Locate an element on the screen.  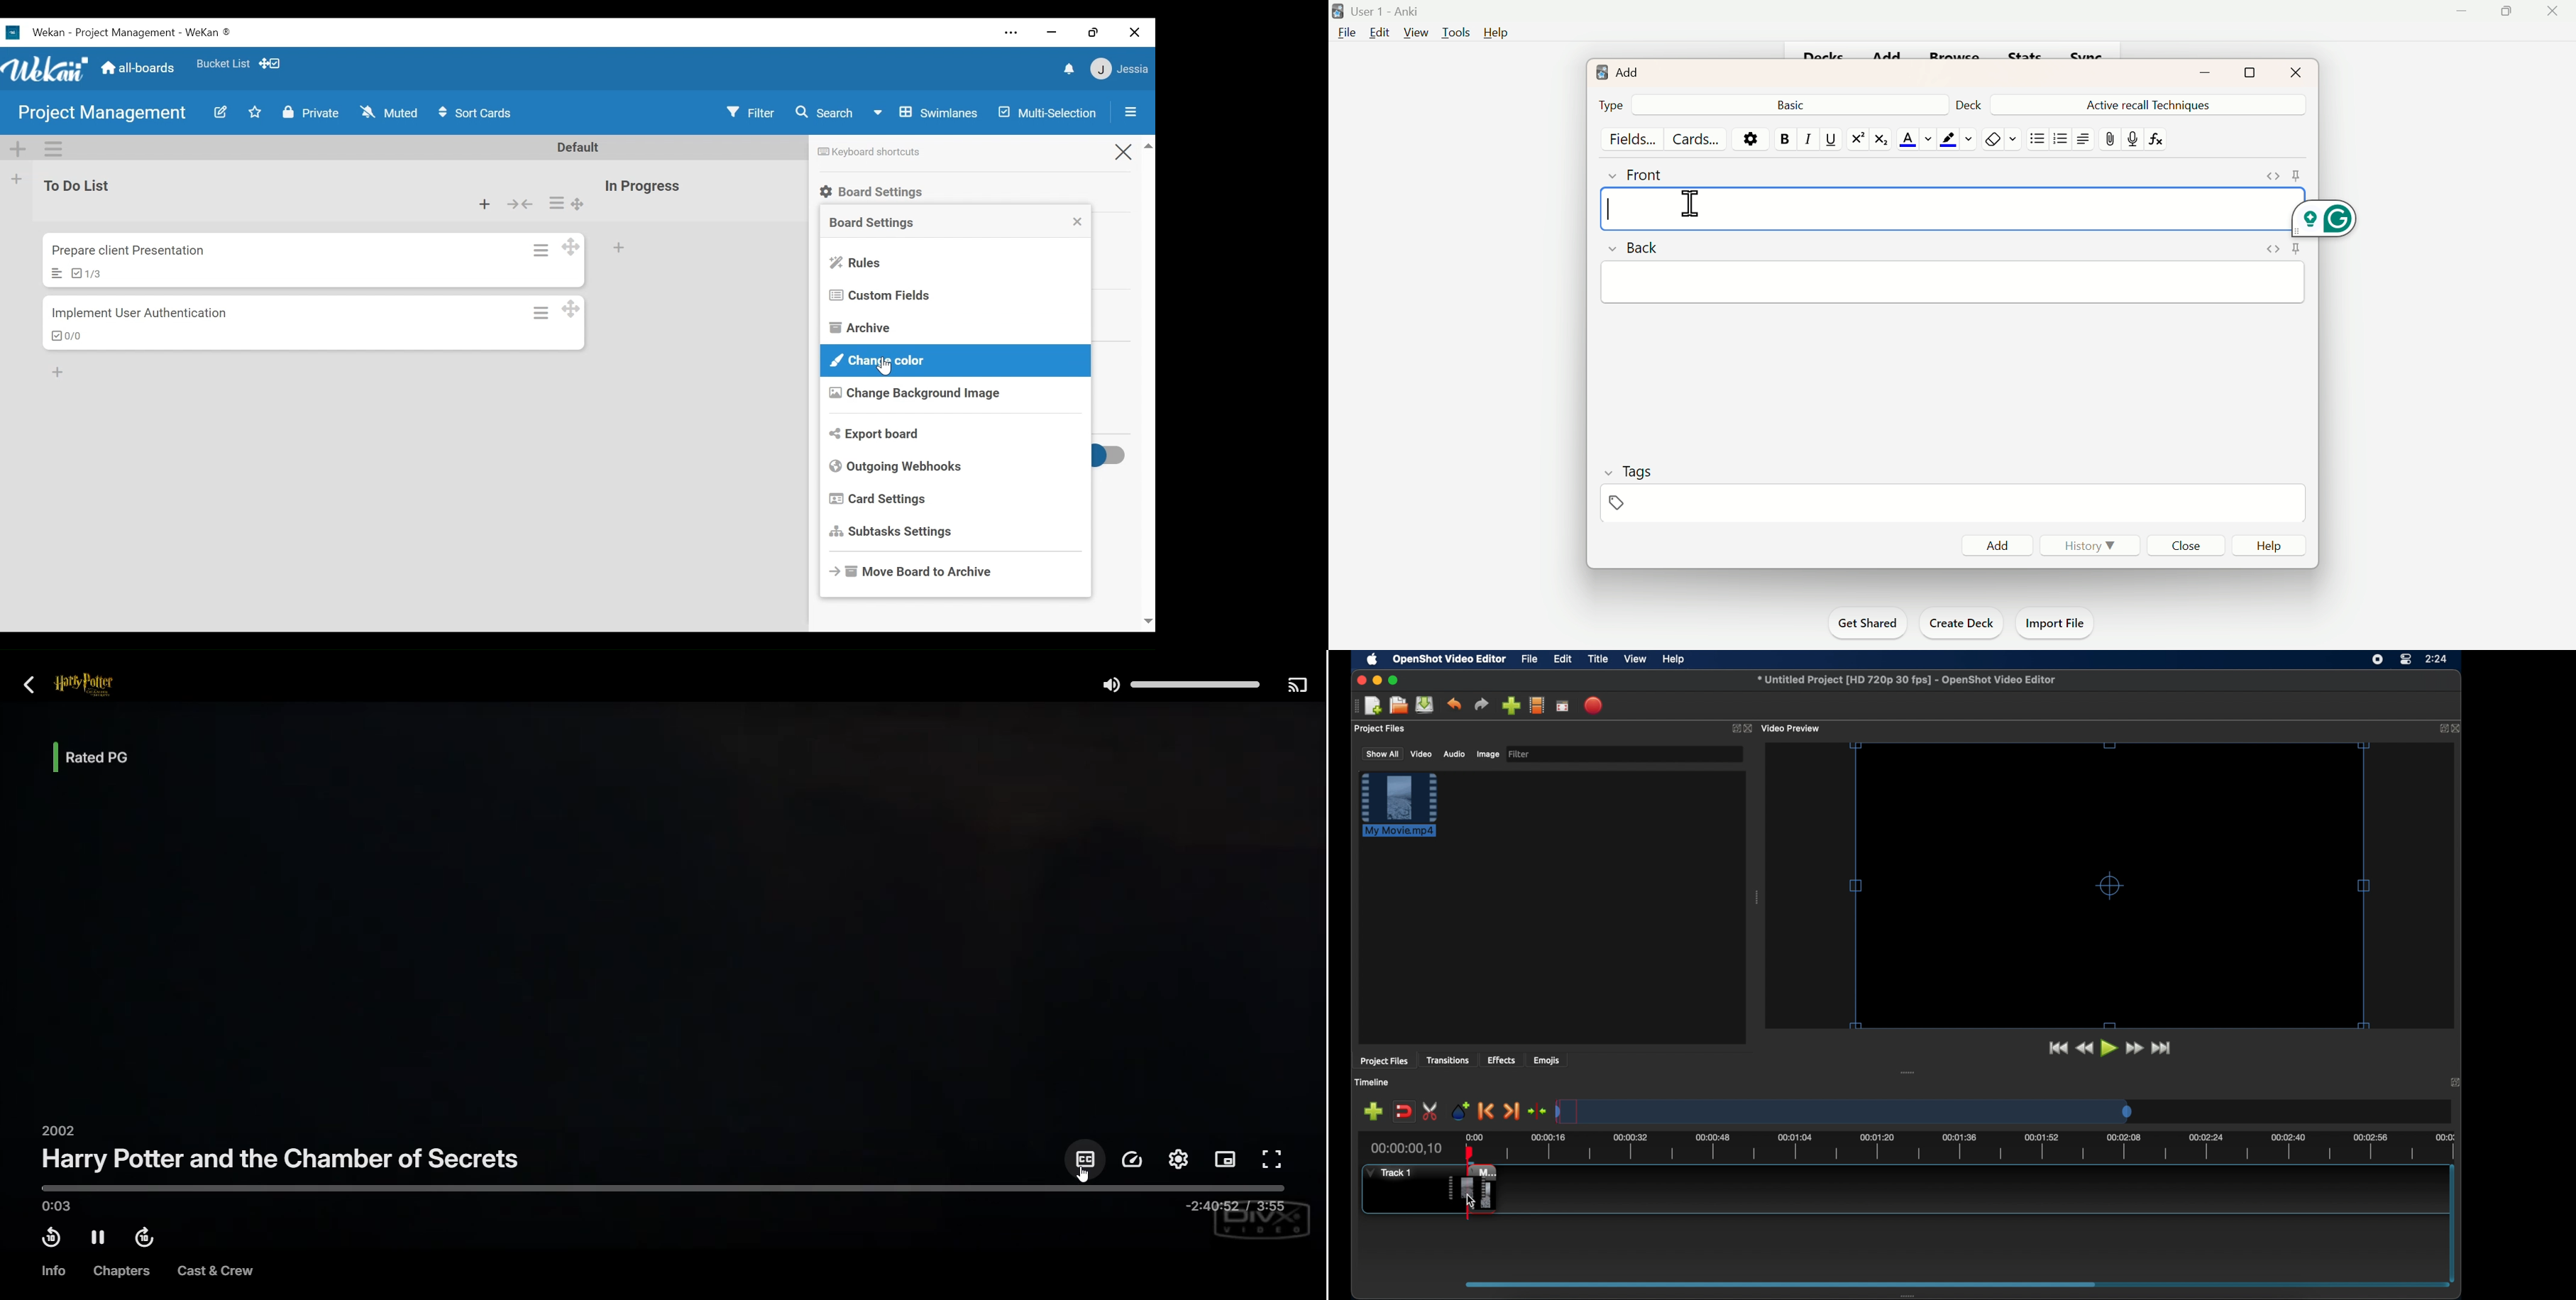
Chapters is located at coordinates (118, 1271).